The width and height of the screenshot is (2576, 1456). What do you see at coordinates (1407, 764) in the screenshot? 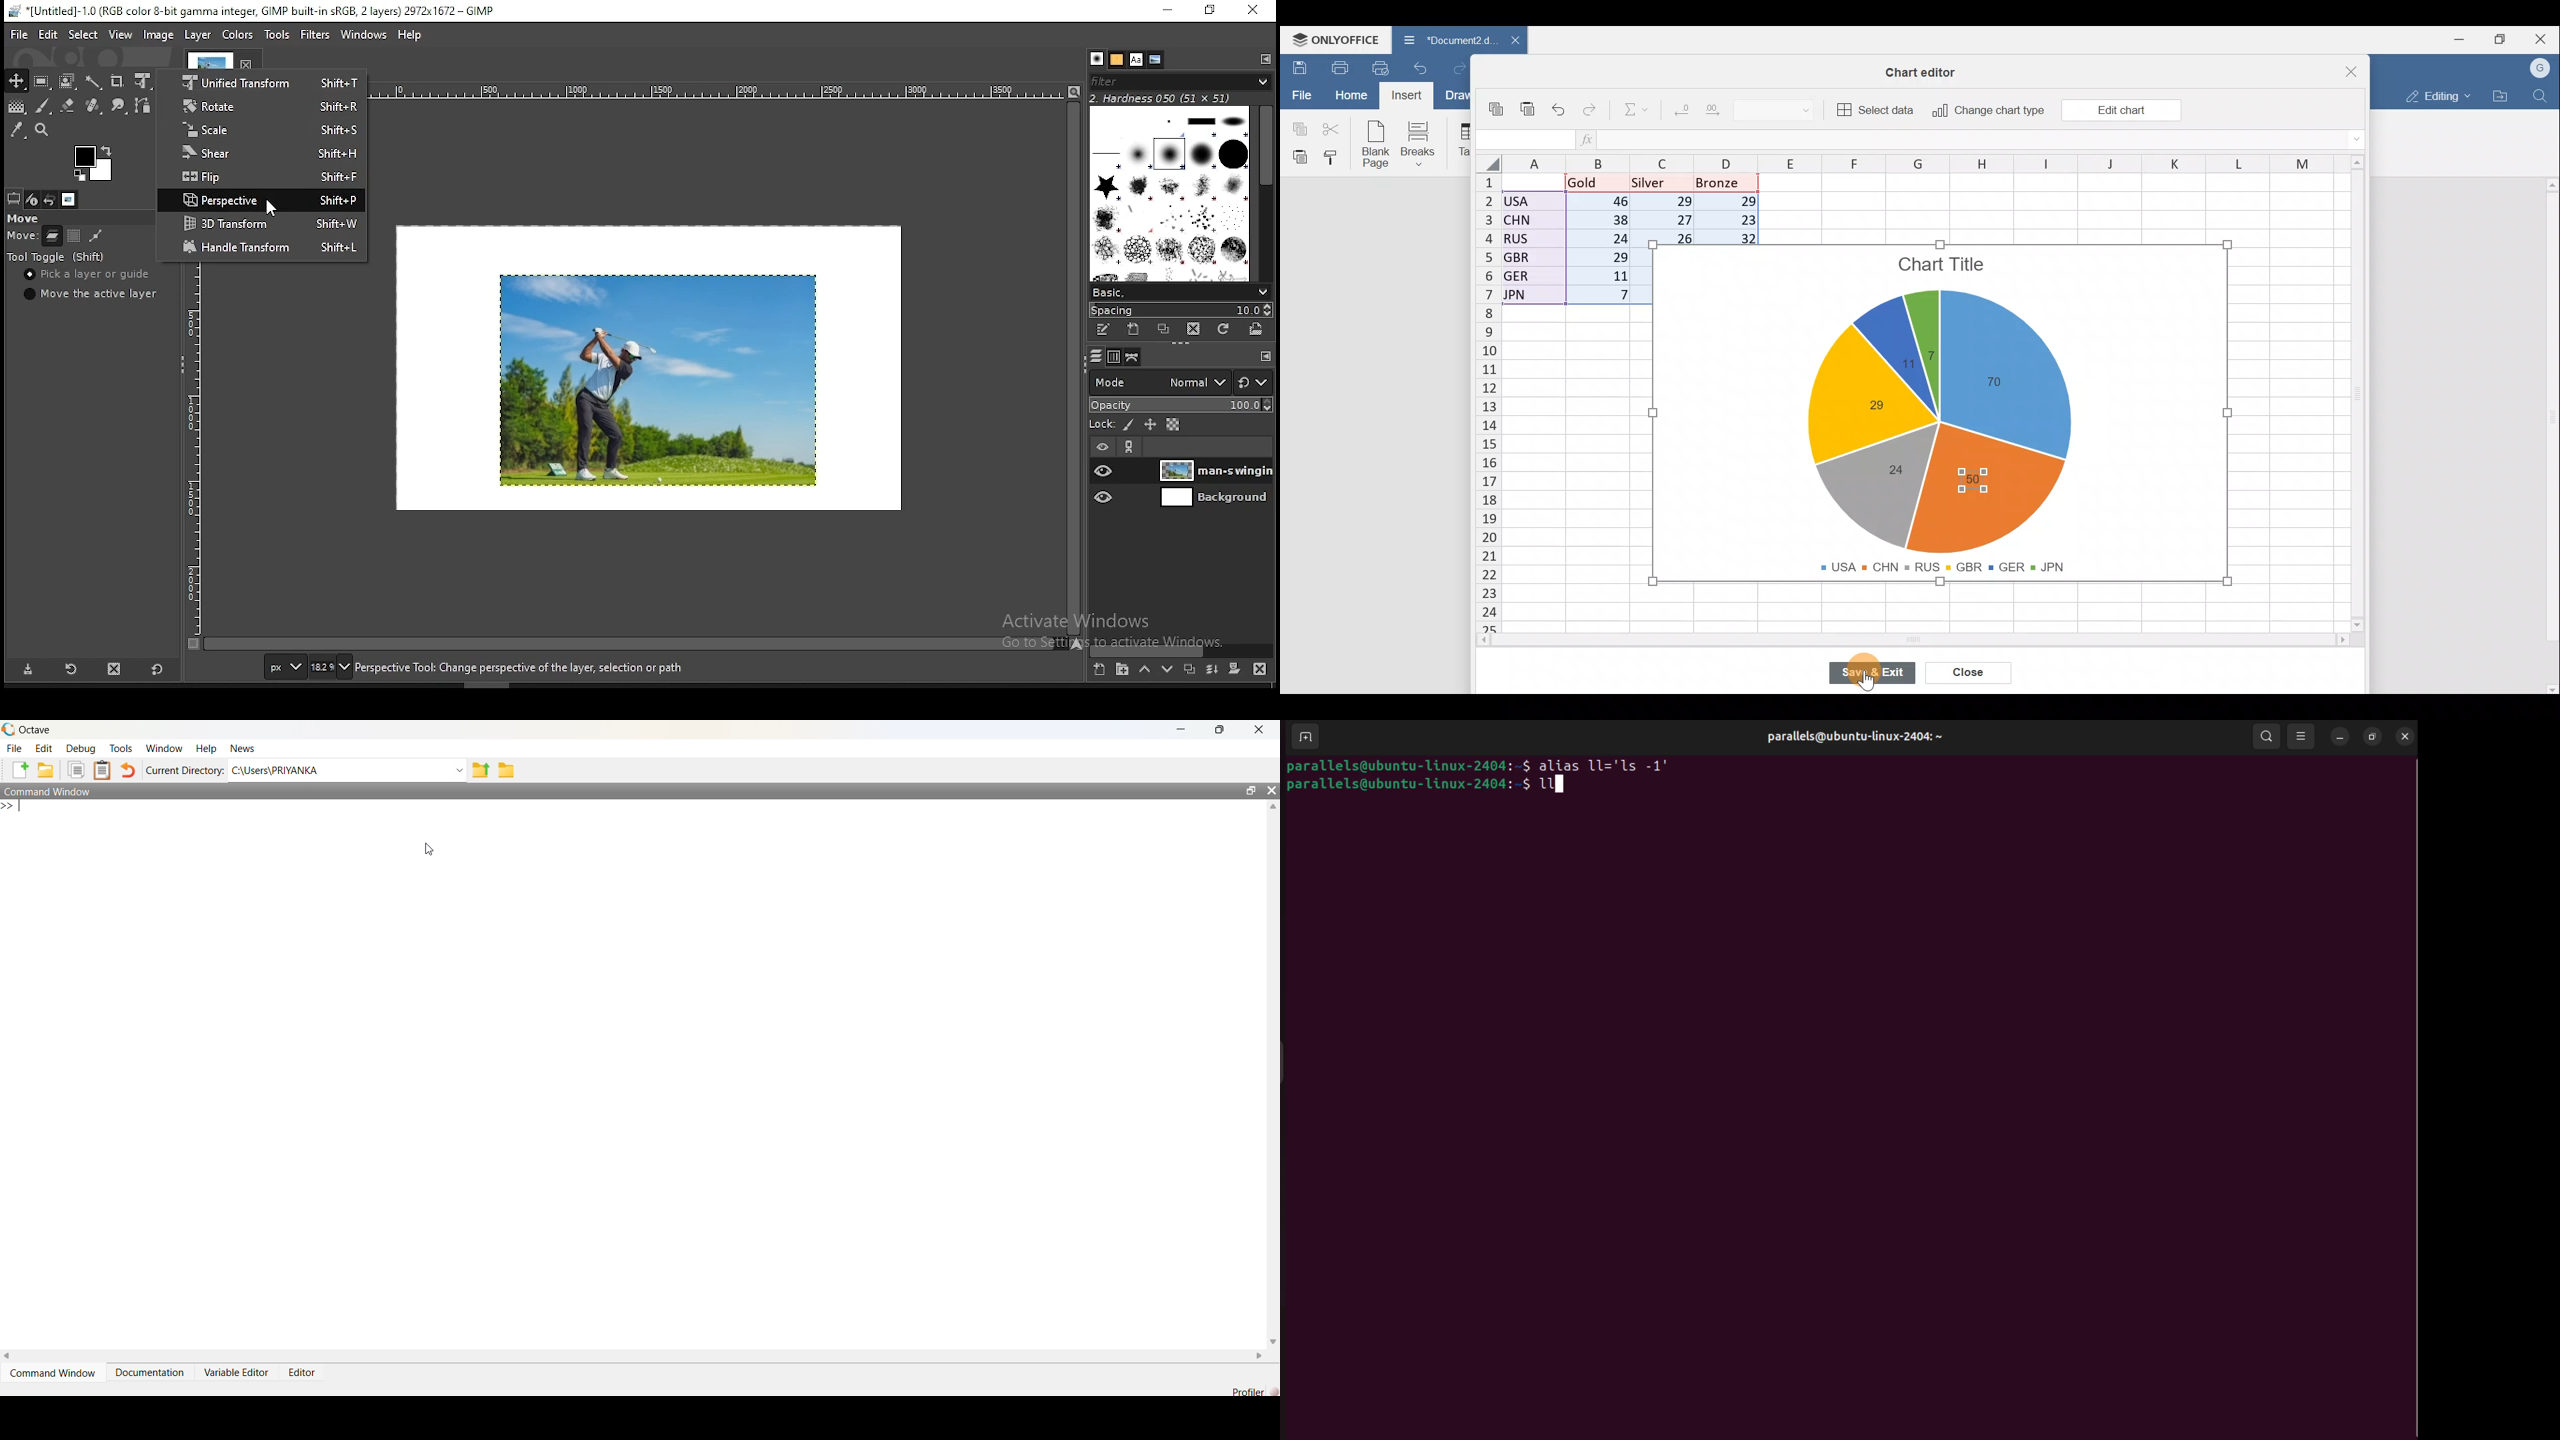
I see `bash prompt` at bounding box center [1407, 764].